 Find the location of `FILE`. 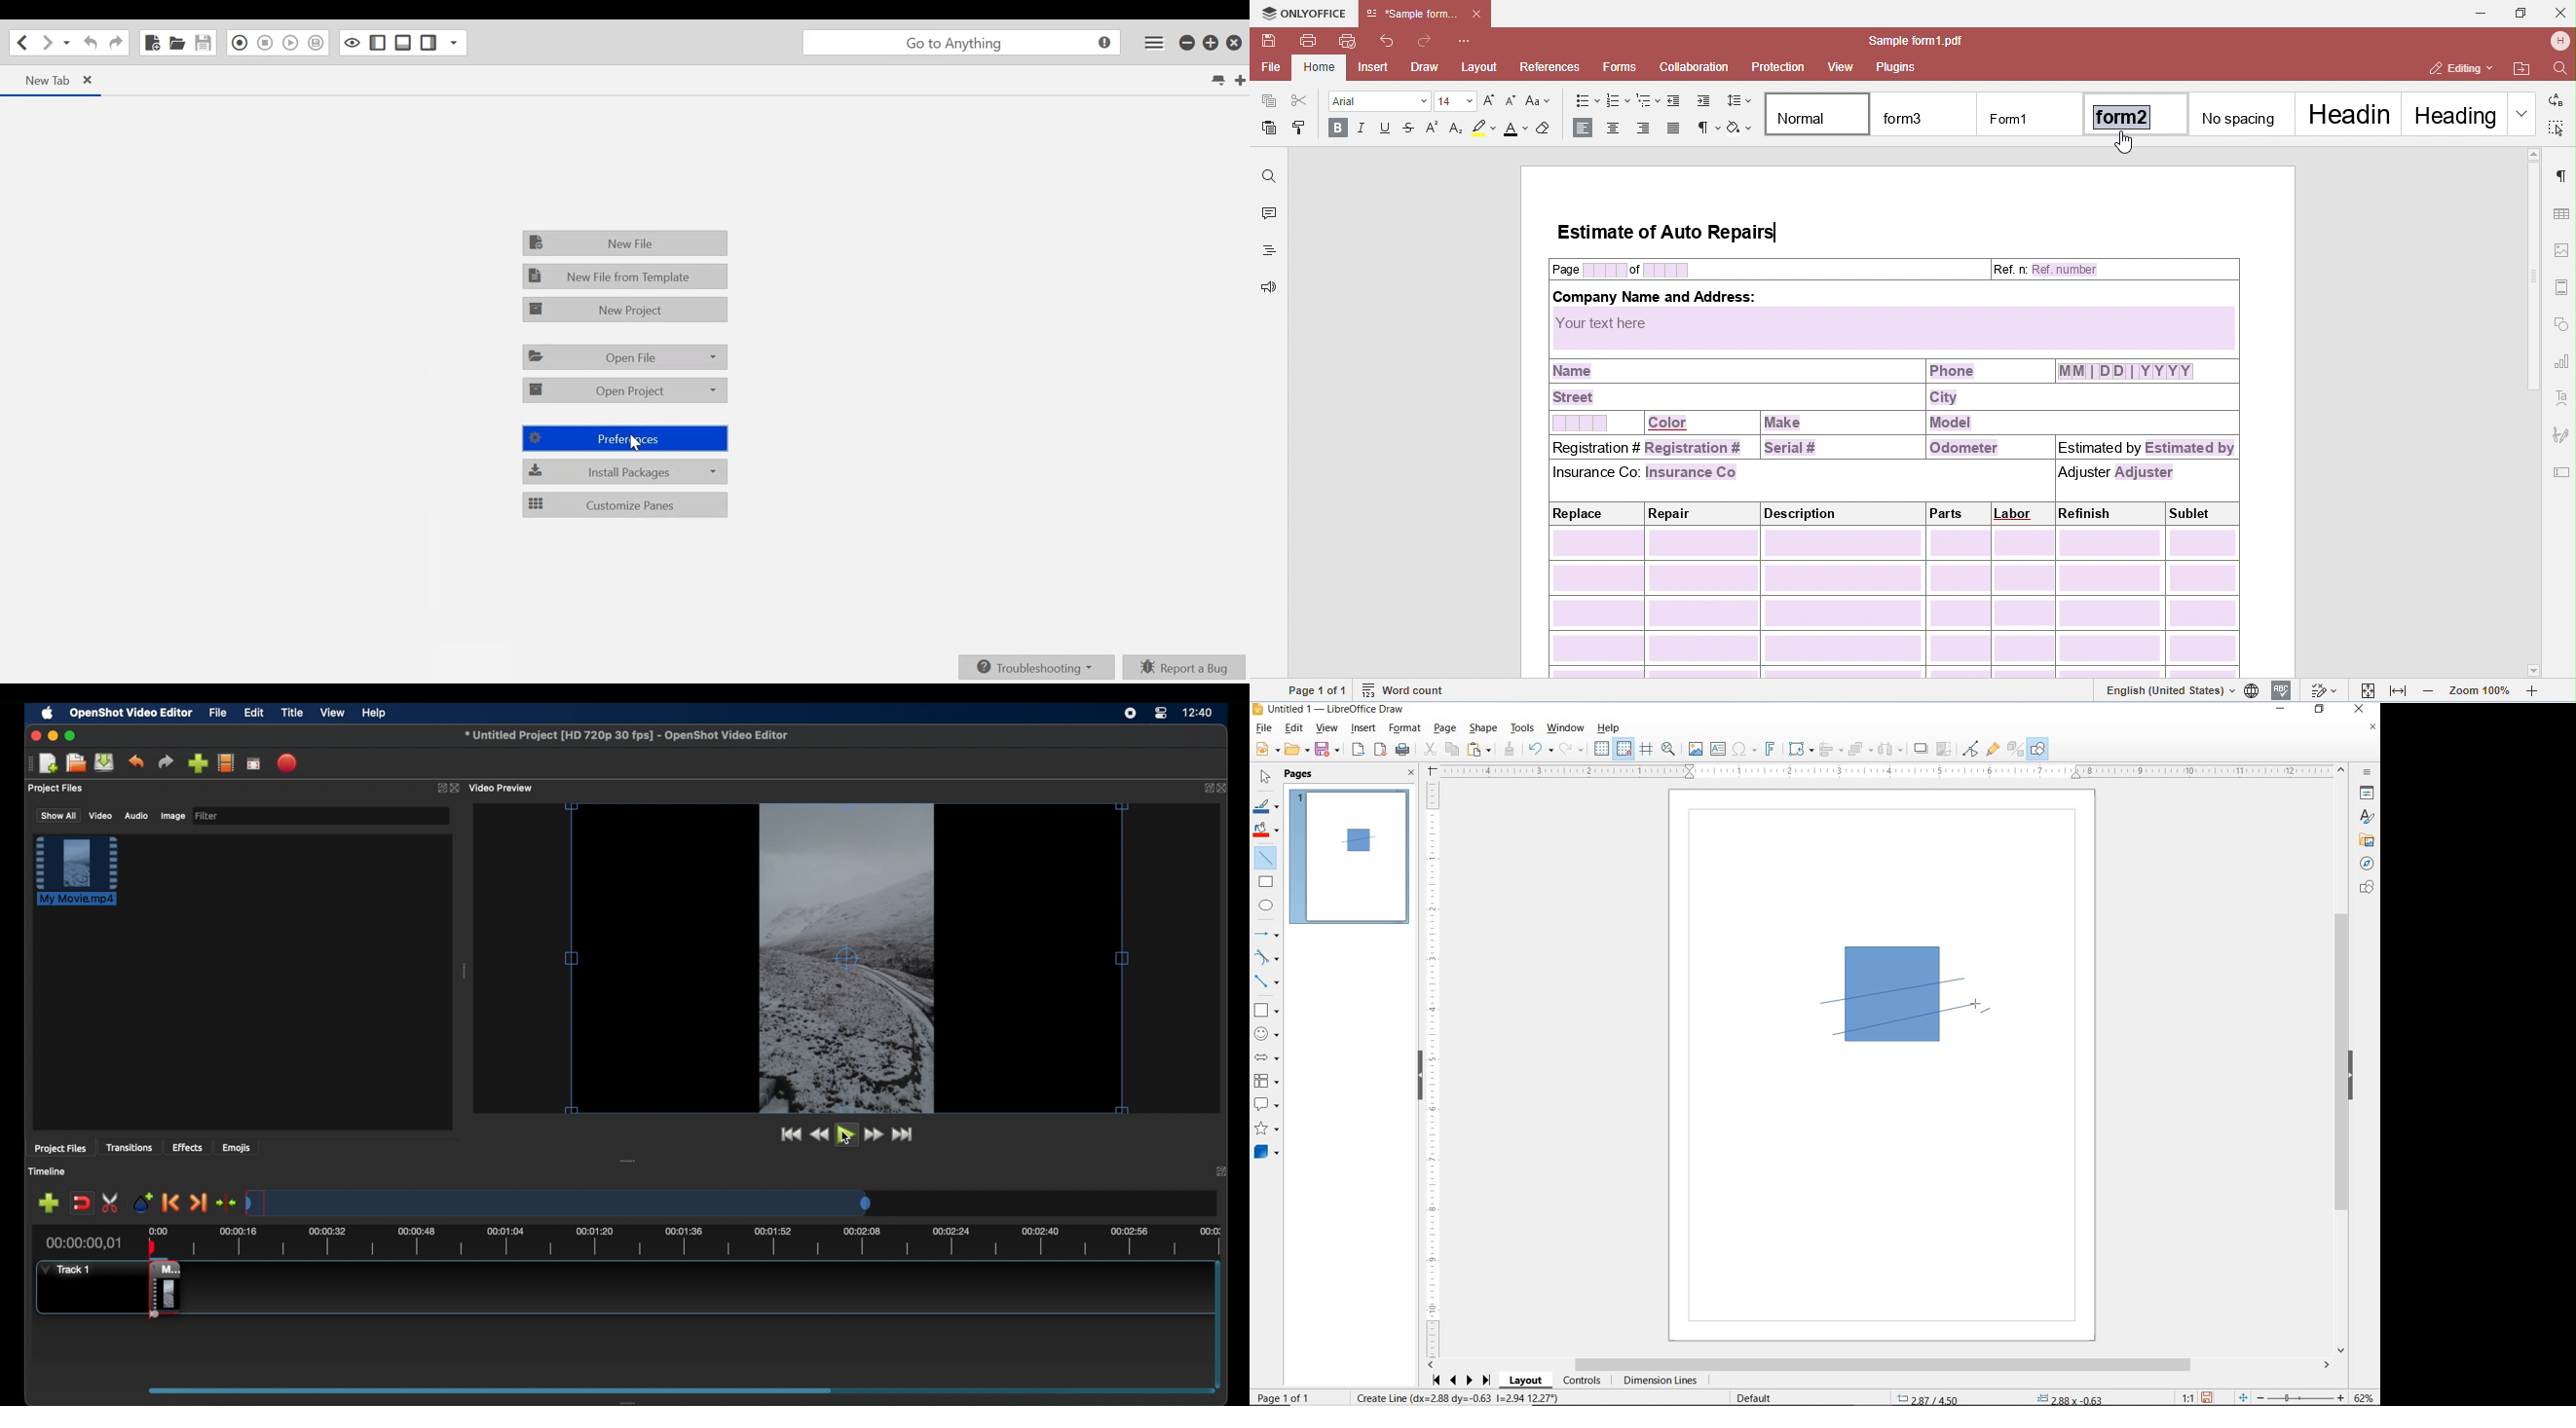

FILE is located at coordinates (1262, 729).